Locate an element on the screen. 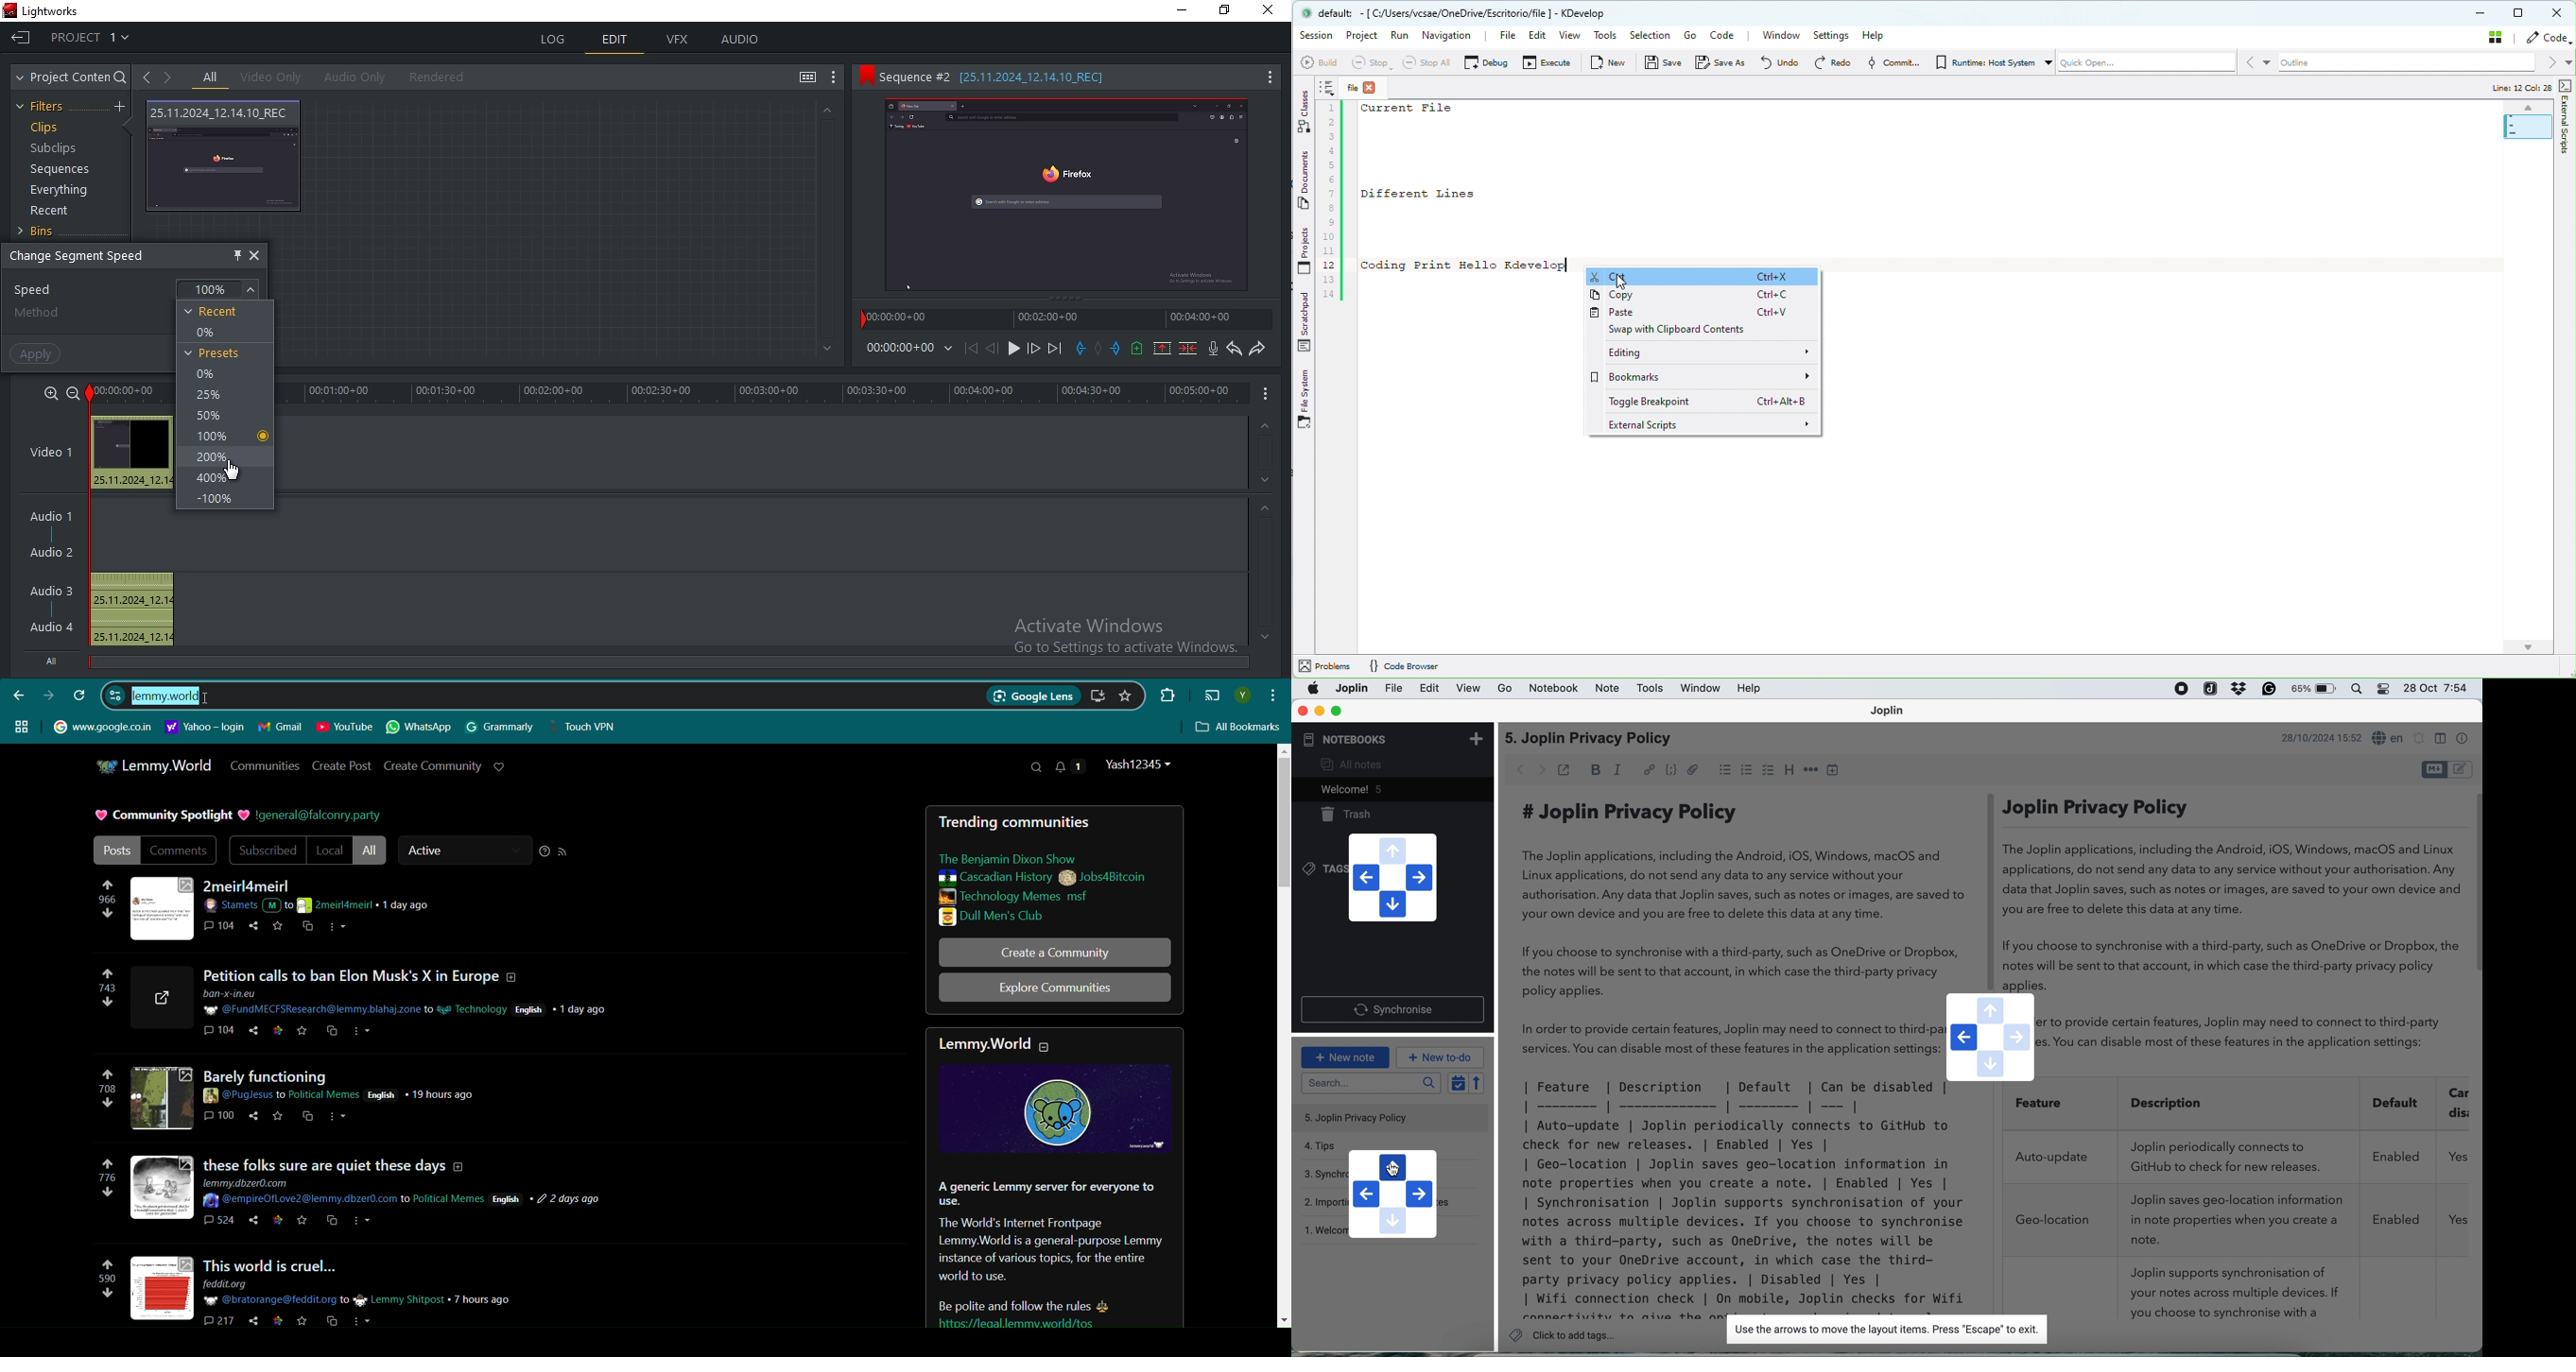  Dbratorange@feddit.org to +e Lemmy Shitpost » 7 hours ago is located at coordinates (358, 1300).